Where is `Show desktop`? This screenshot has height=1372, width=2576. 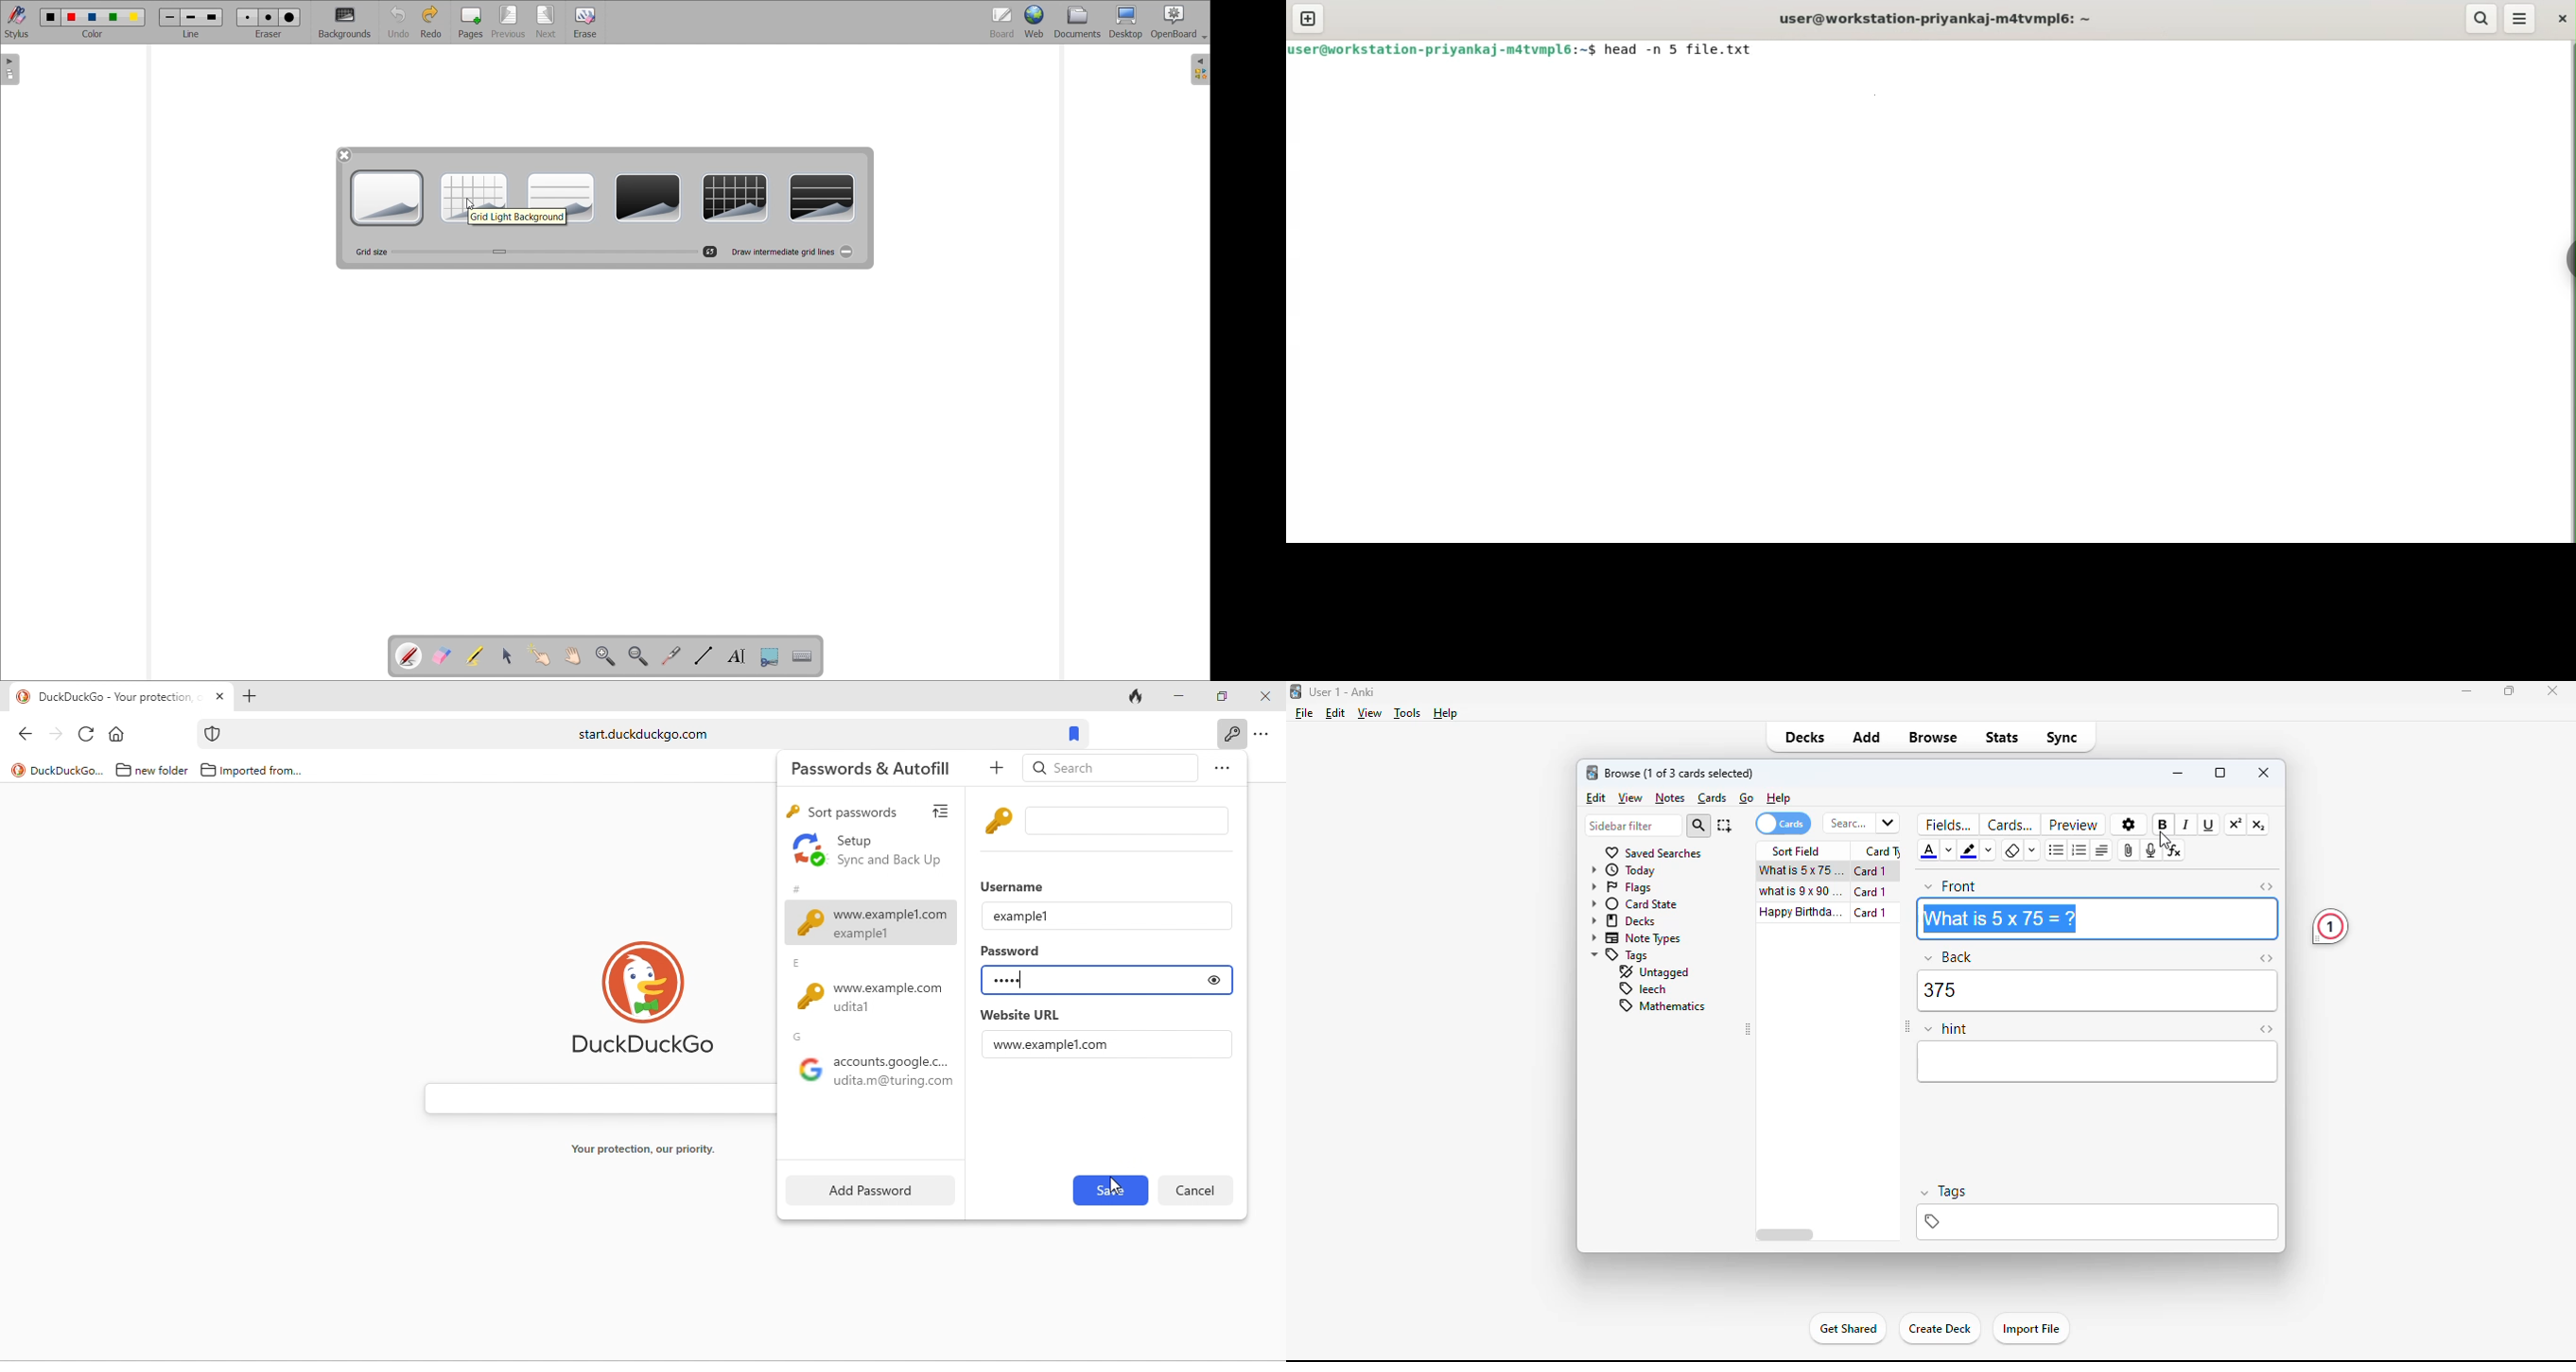 Show desktop is located at coordinates (1126, 22).